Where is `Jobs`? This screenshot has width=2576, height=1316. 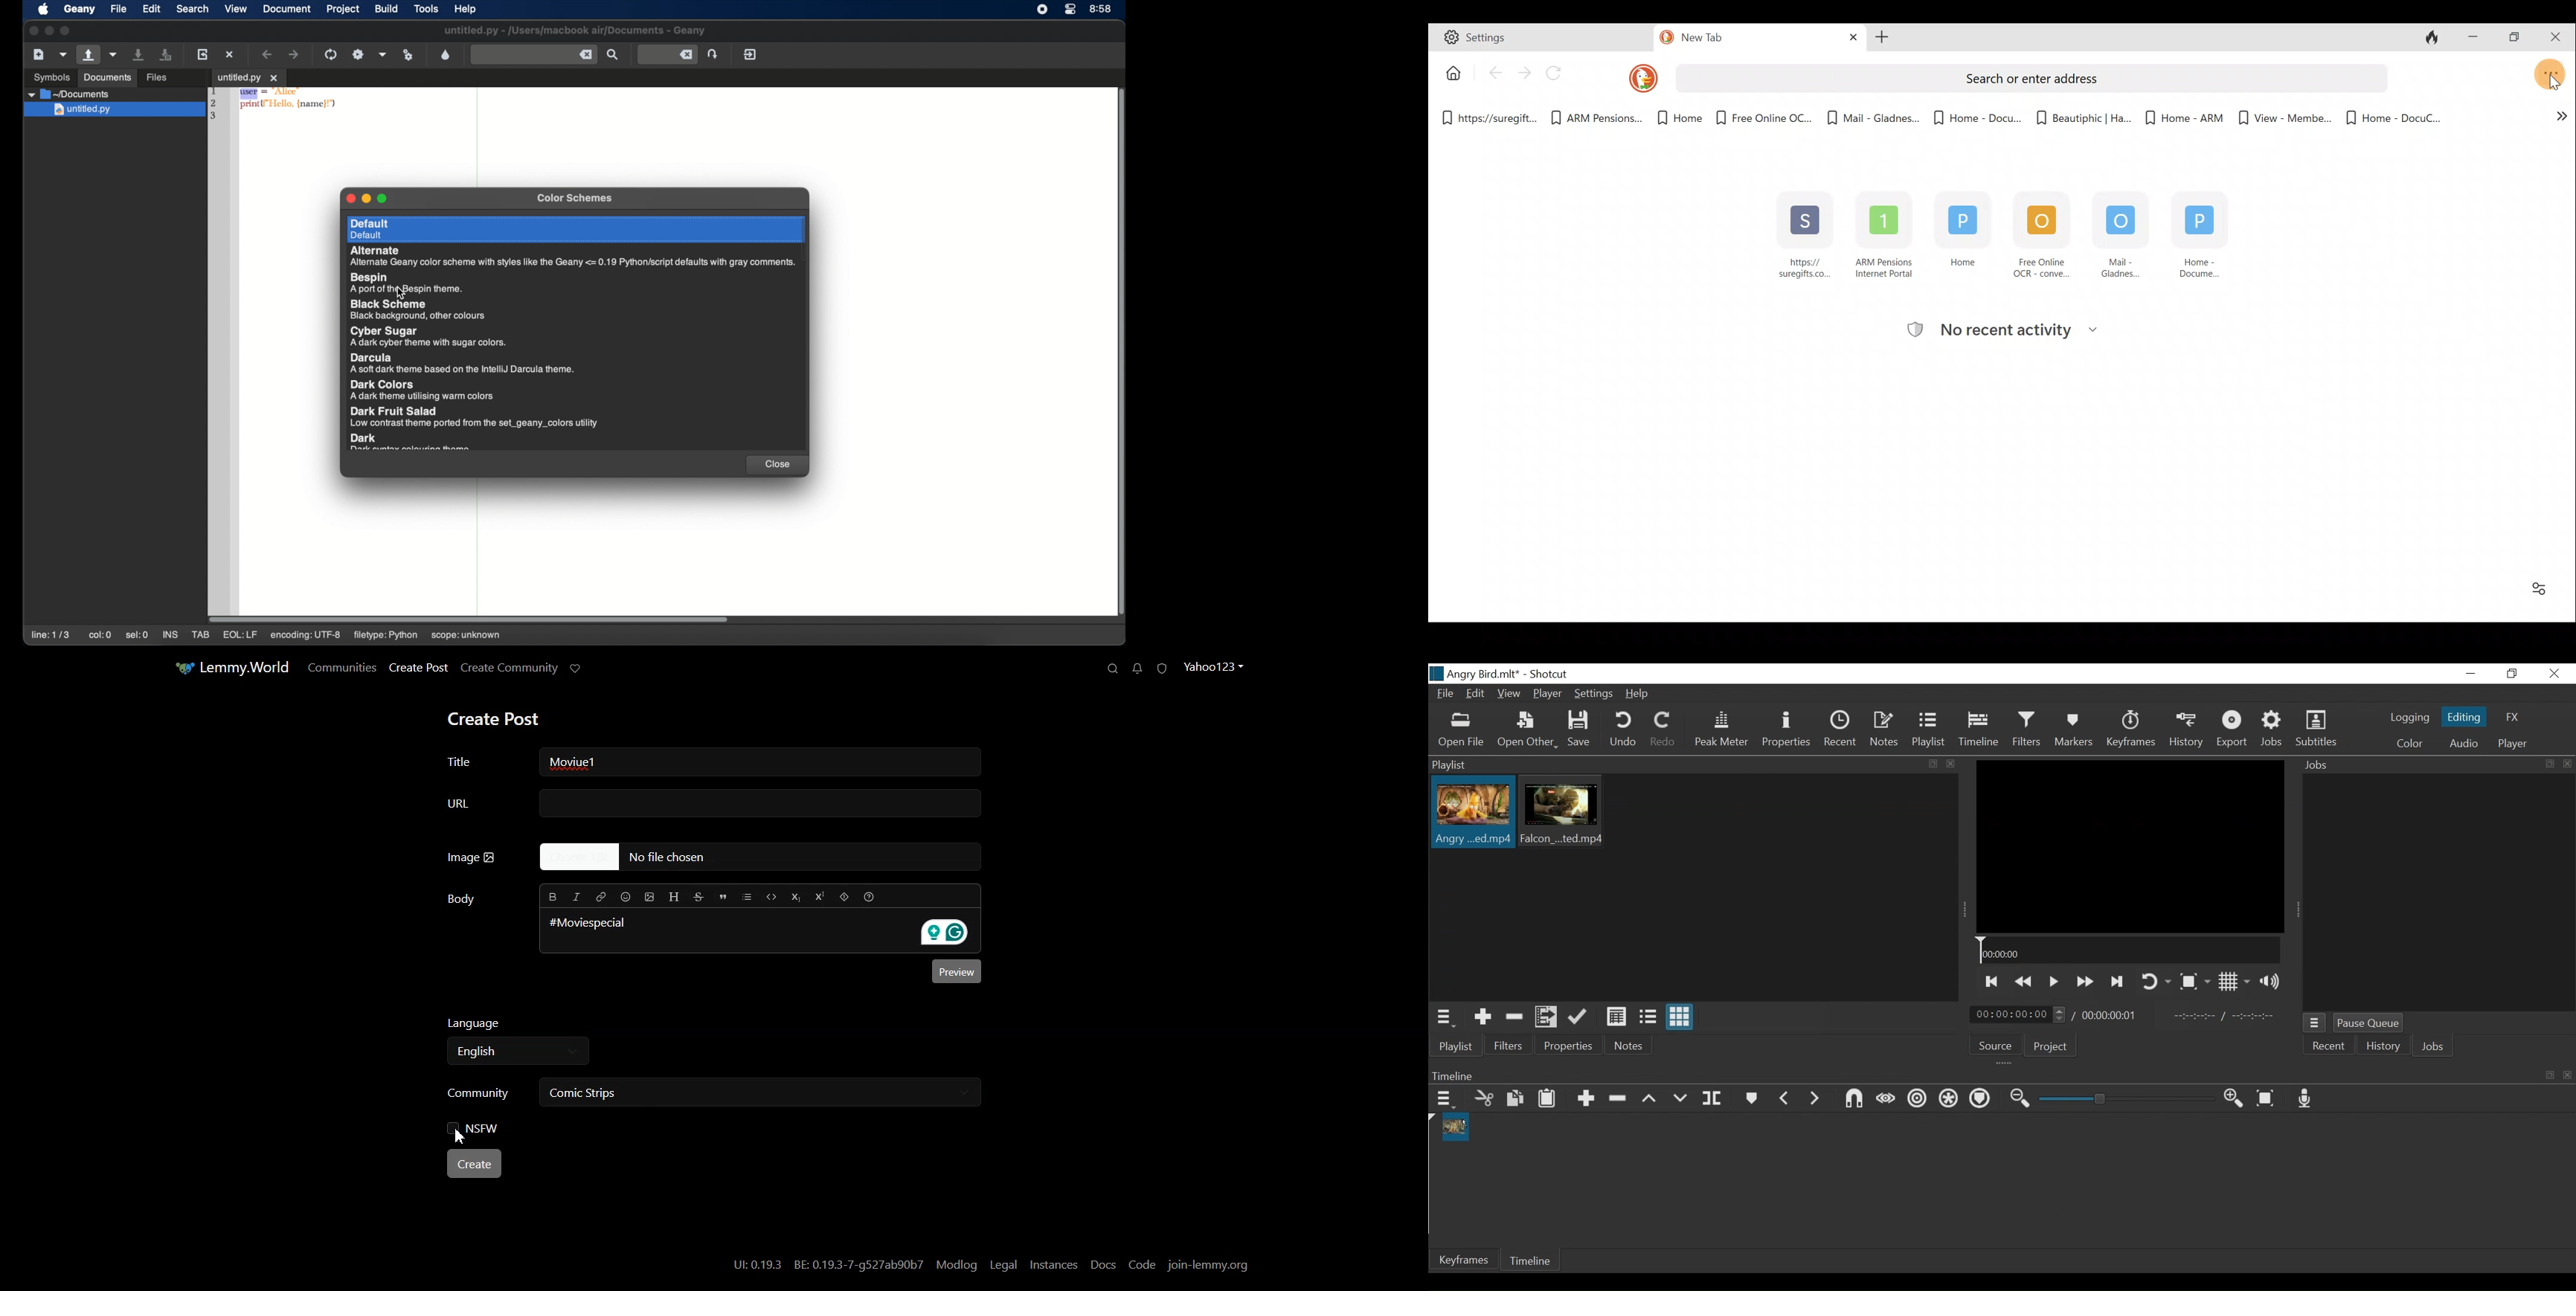
Jobs is located at coordinates (2274, 730).